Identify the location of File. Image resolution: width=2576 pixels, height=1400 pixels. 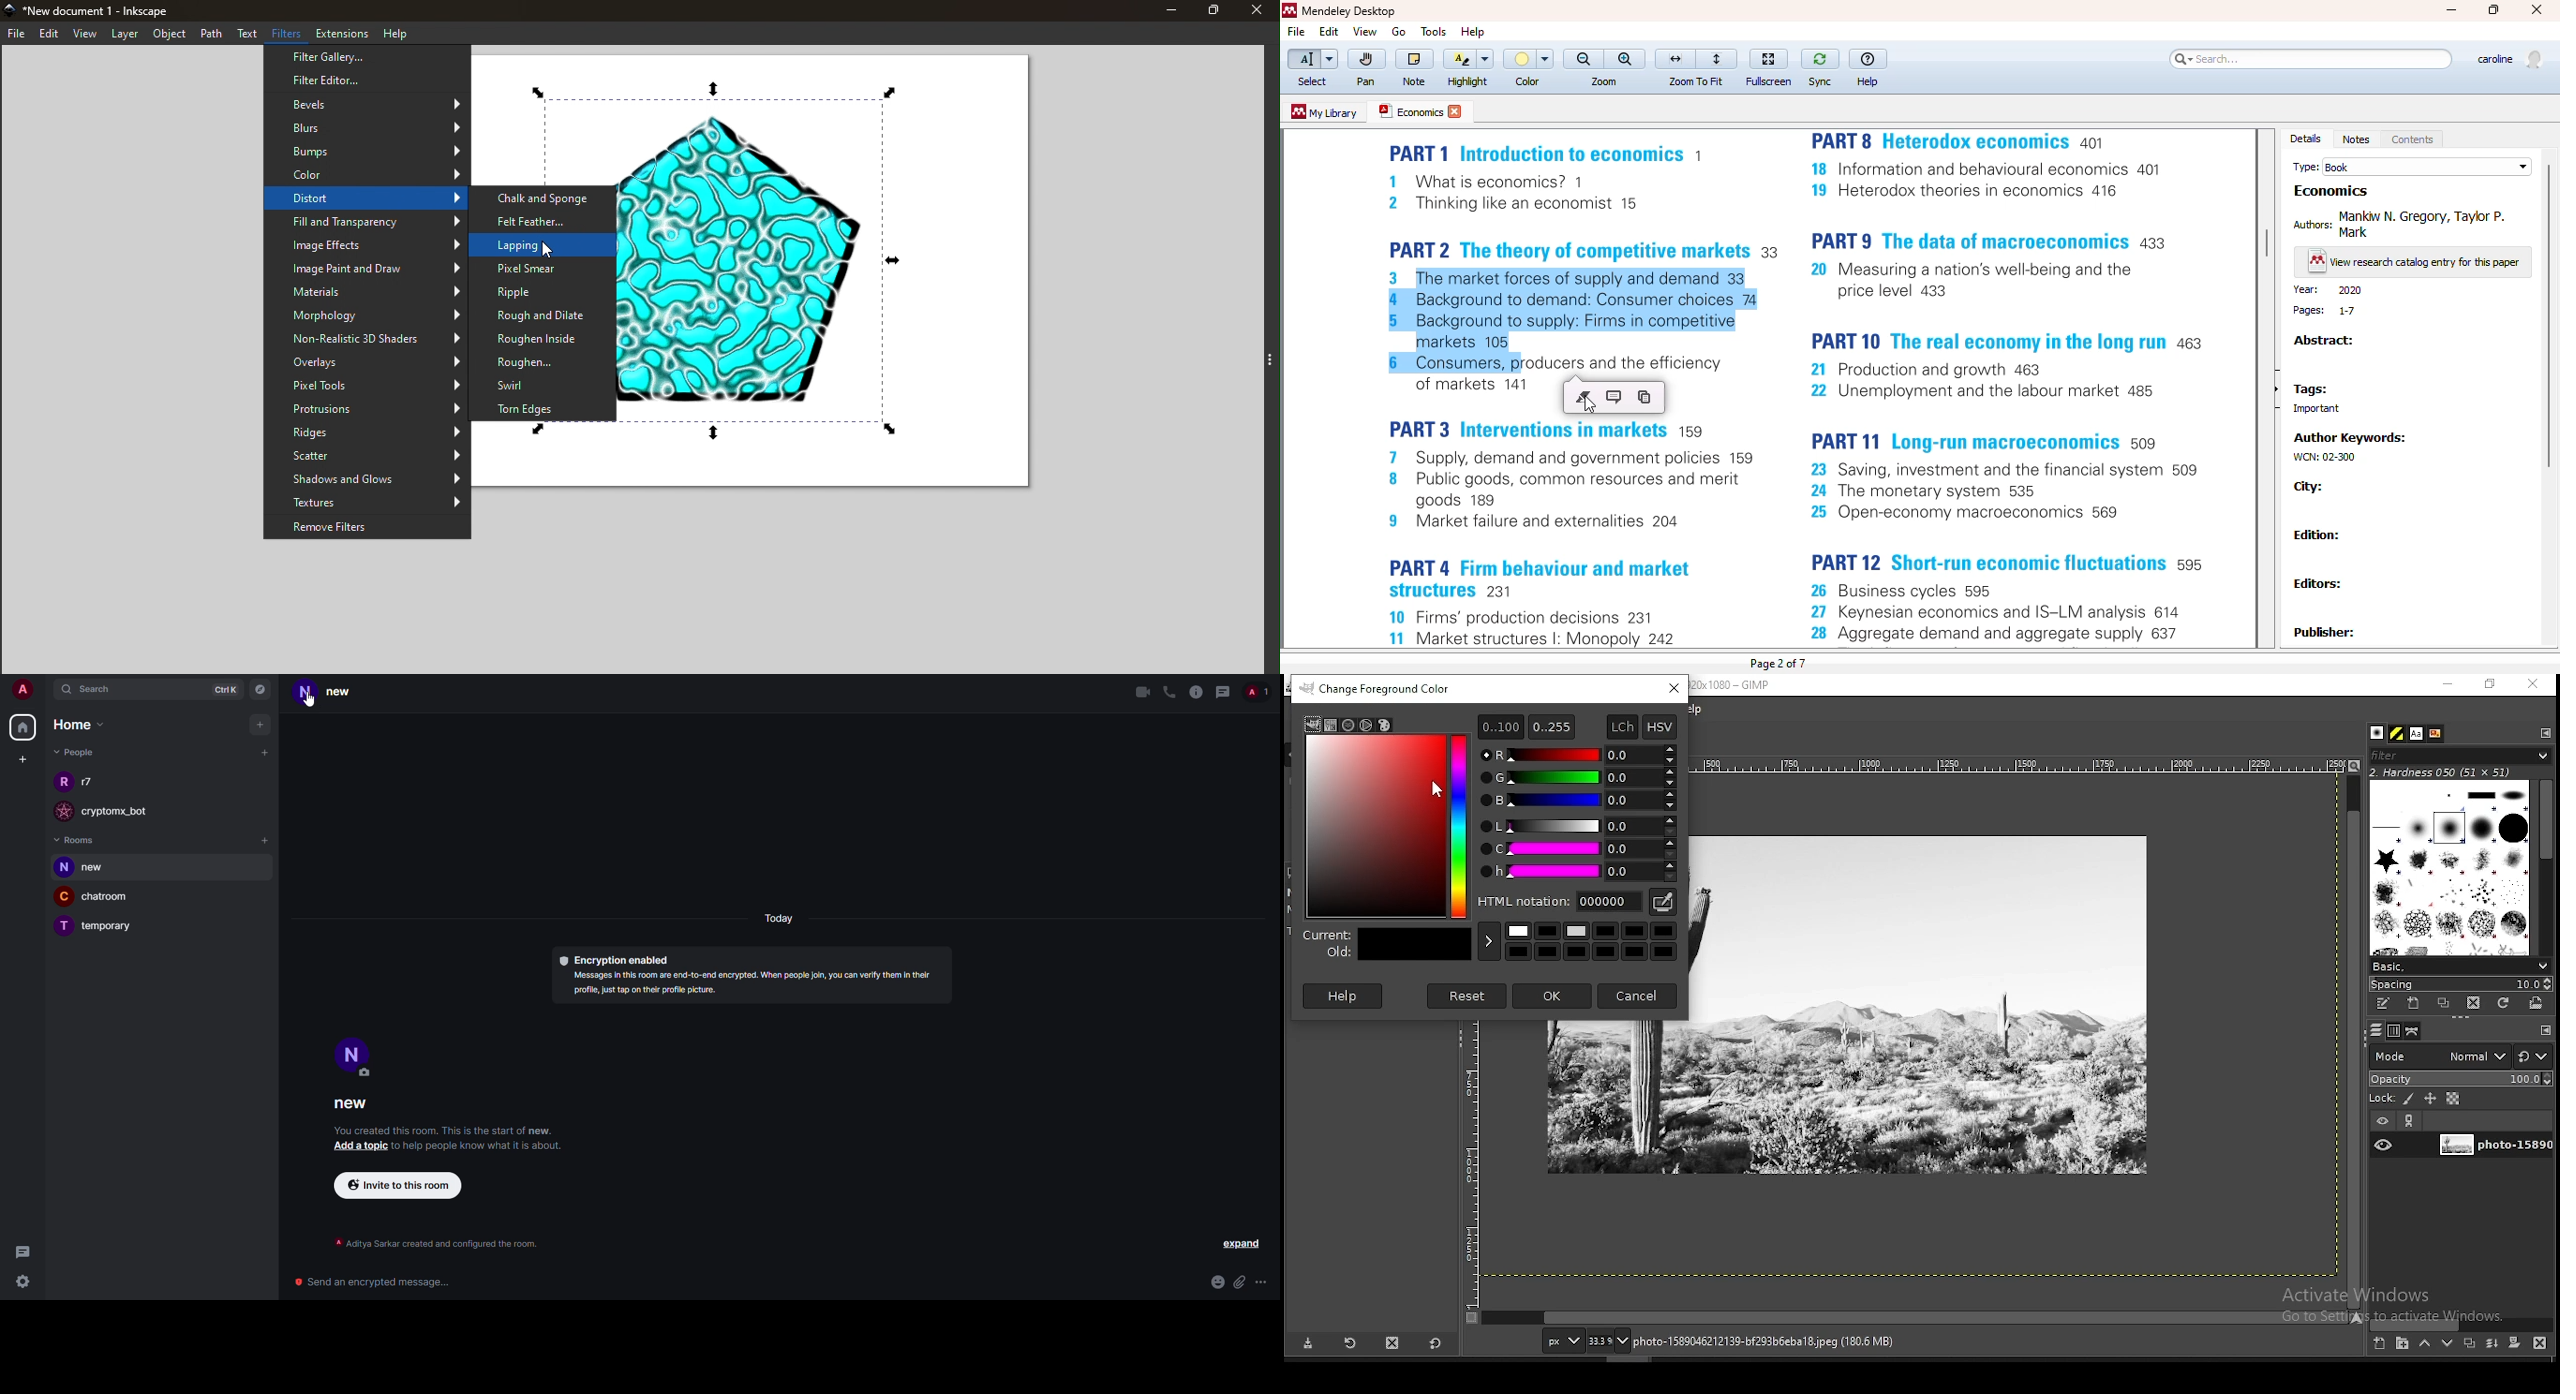
(15, 33).